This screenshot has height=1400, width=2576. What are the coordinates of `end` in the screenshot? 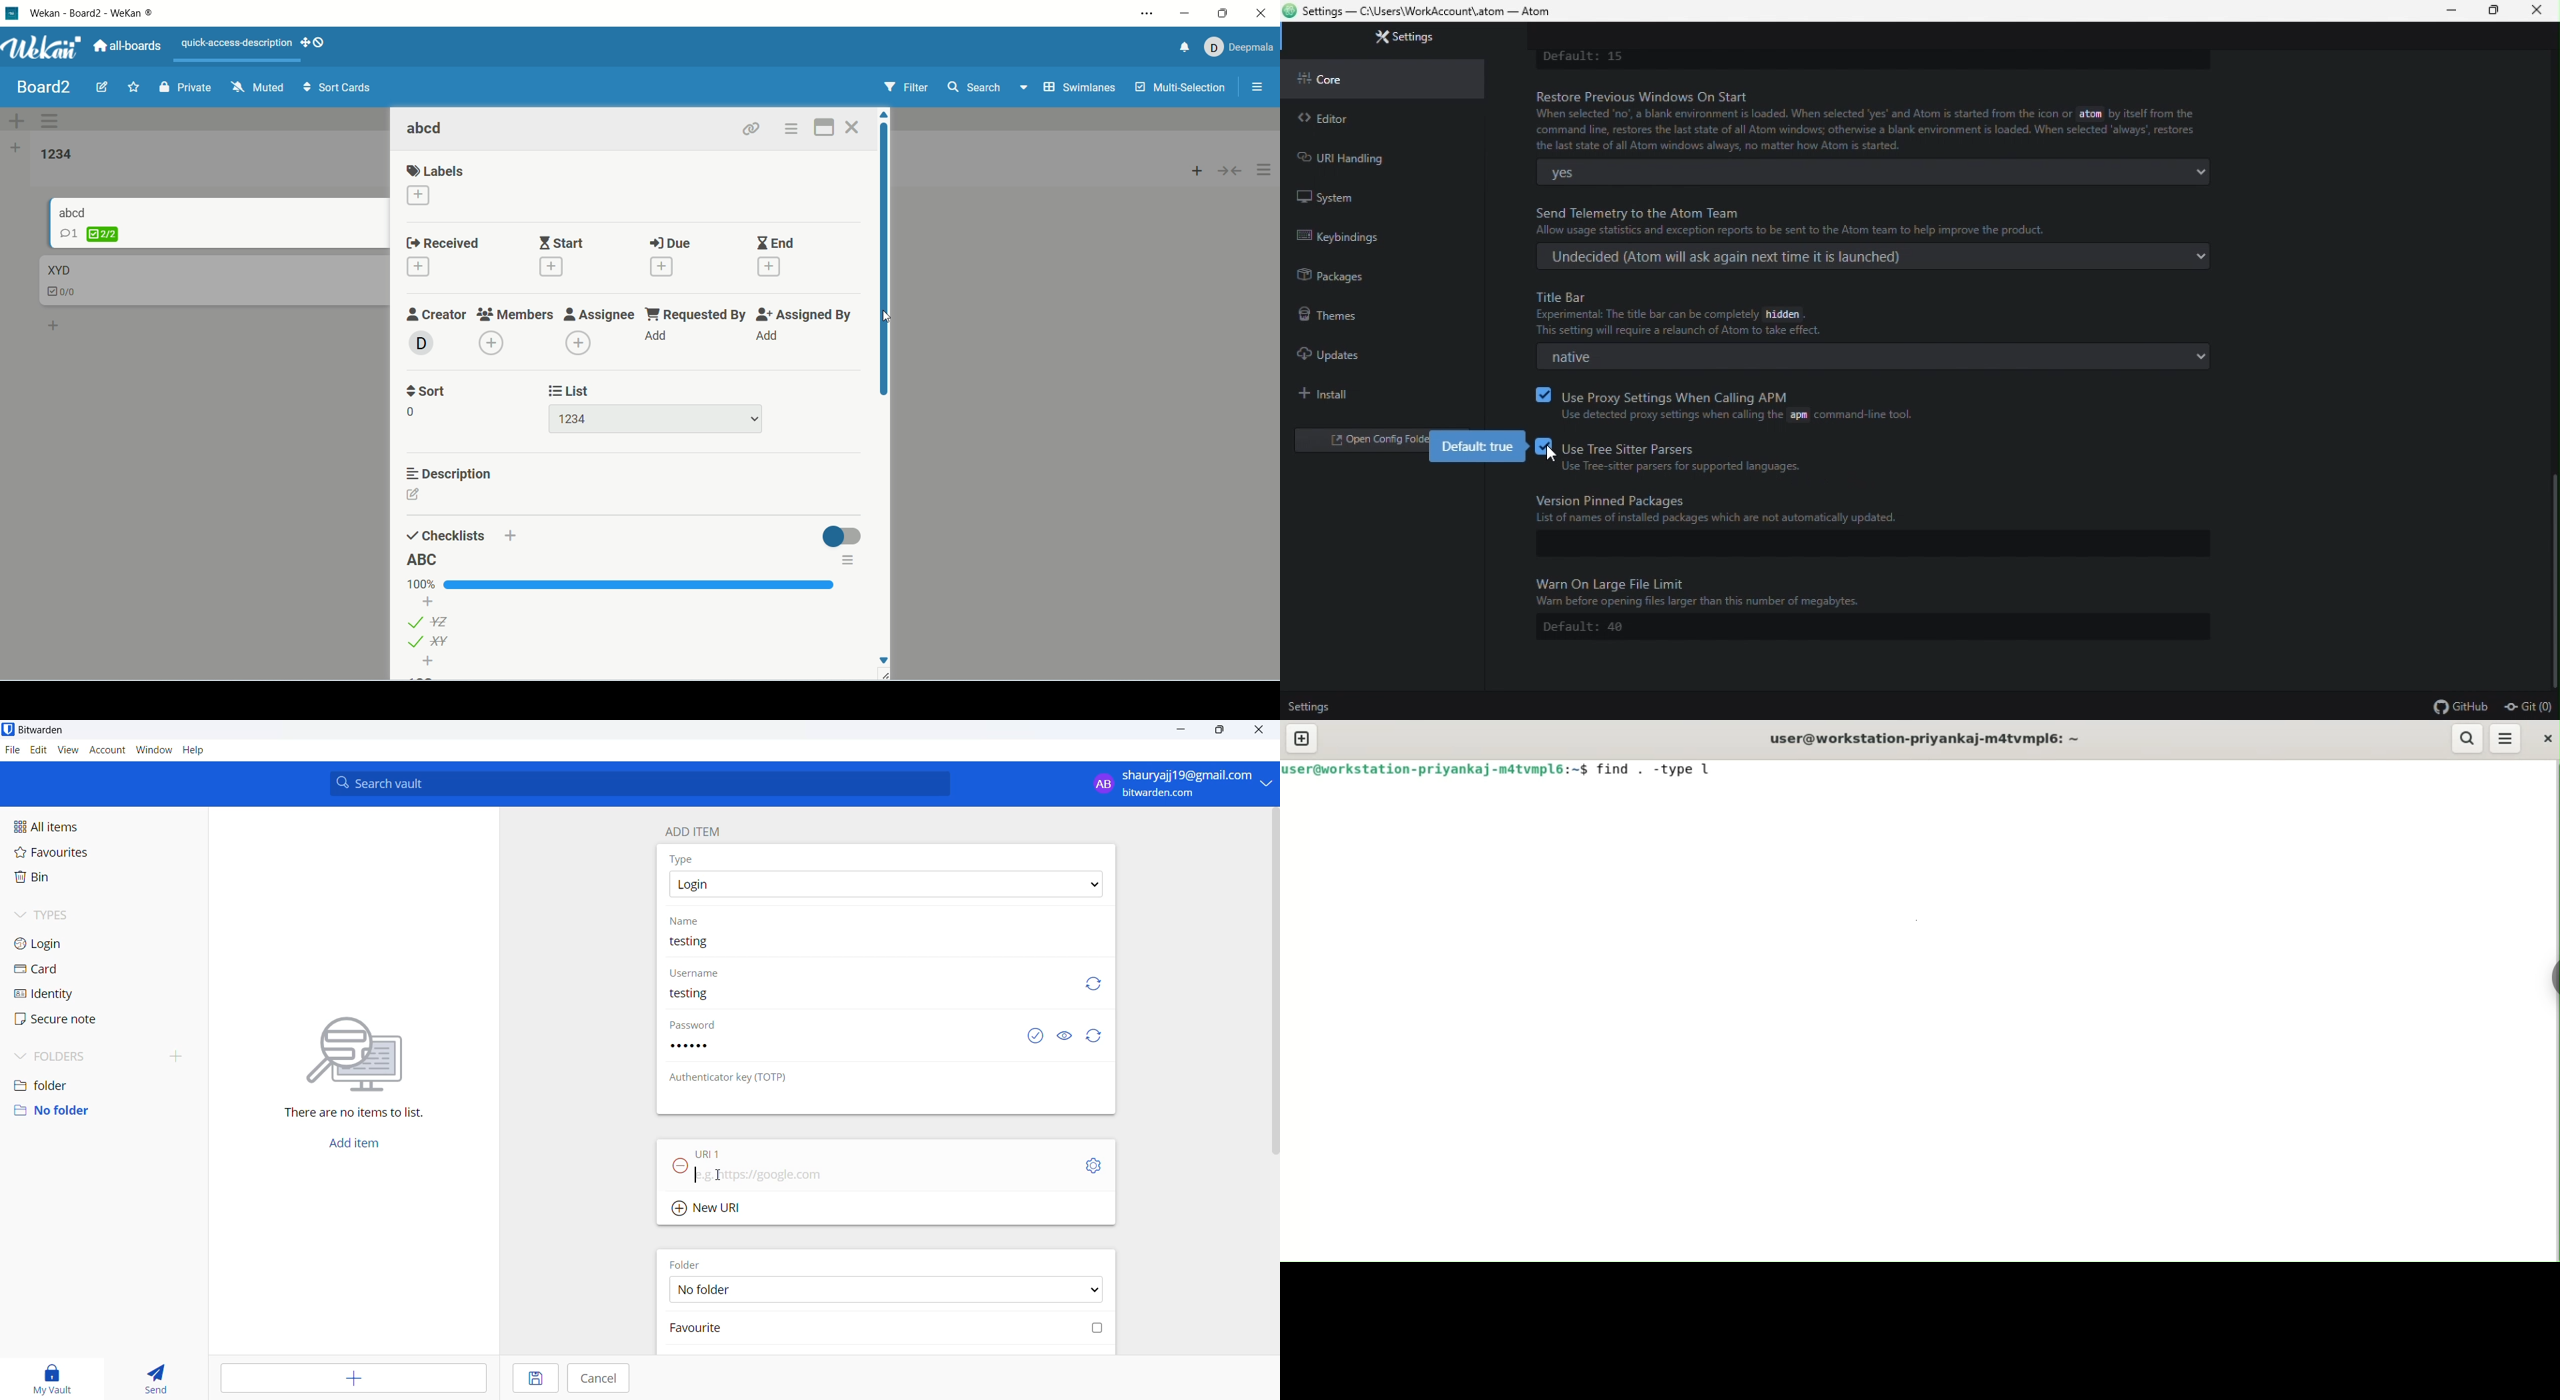 It's located at (775, 243).